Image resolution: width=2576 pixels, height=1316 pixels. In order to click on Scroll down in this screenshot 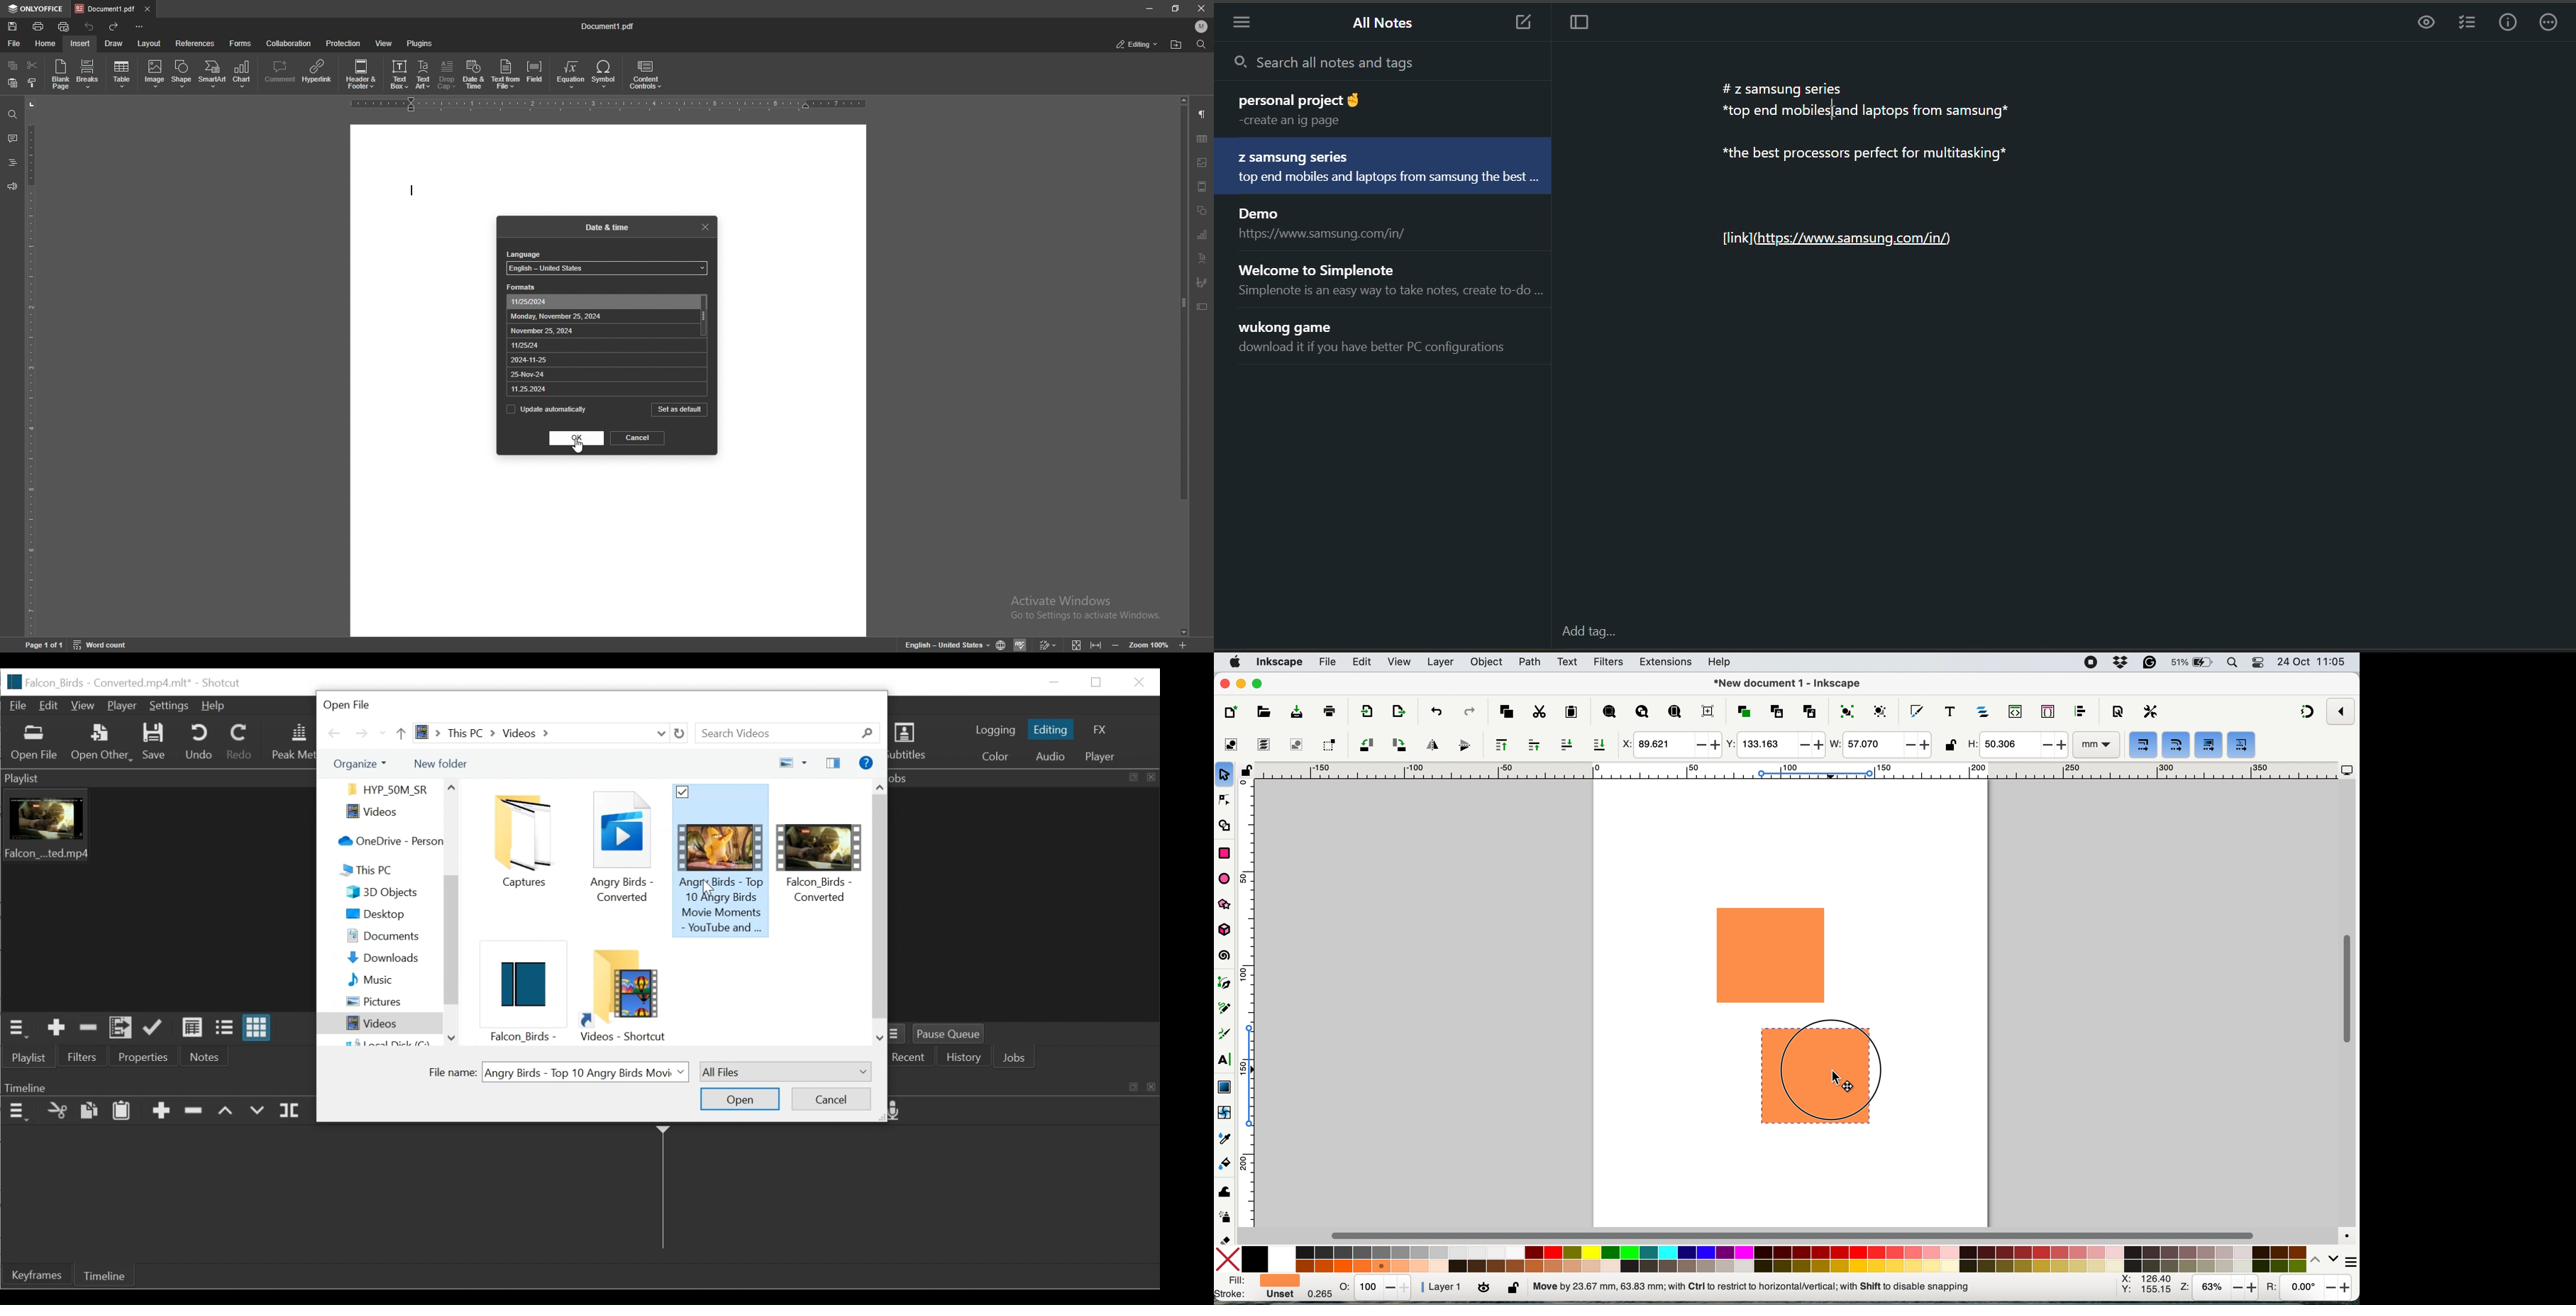, I will do `click(450, 1037)`.